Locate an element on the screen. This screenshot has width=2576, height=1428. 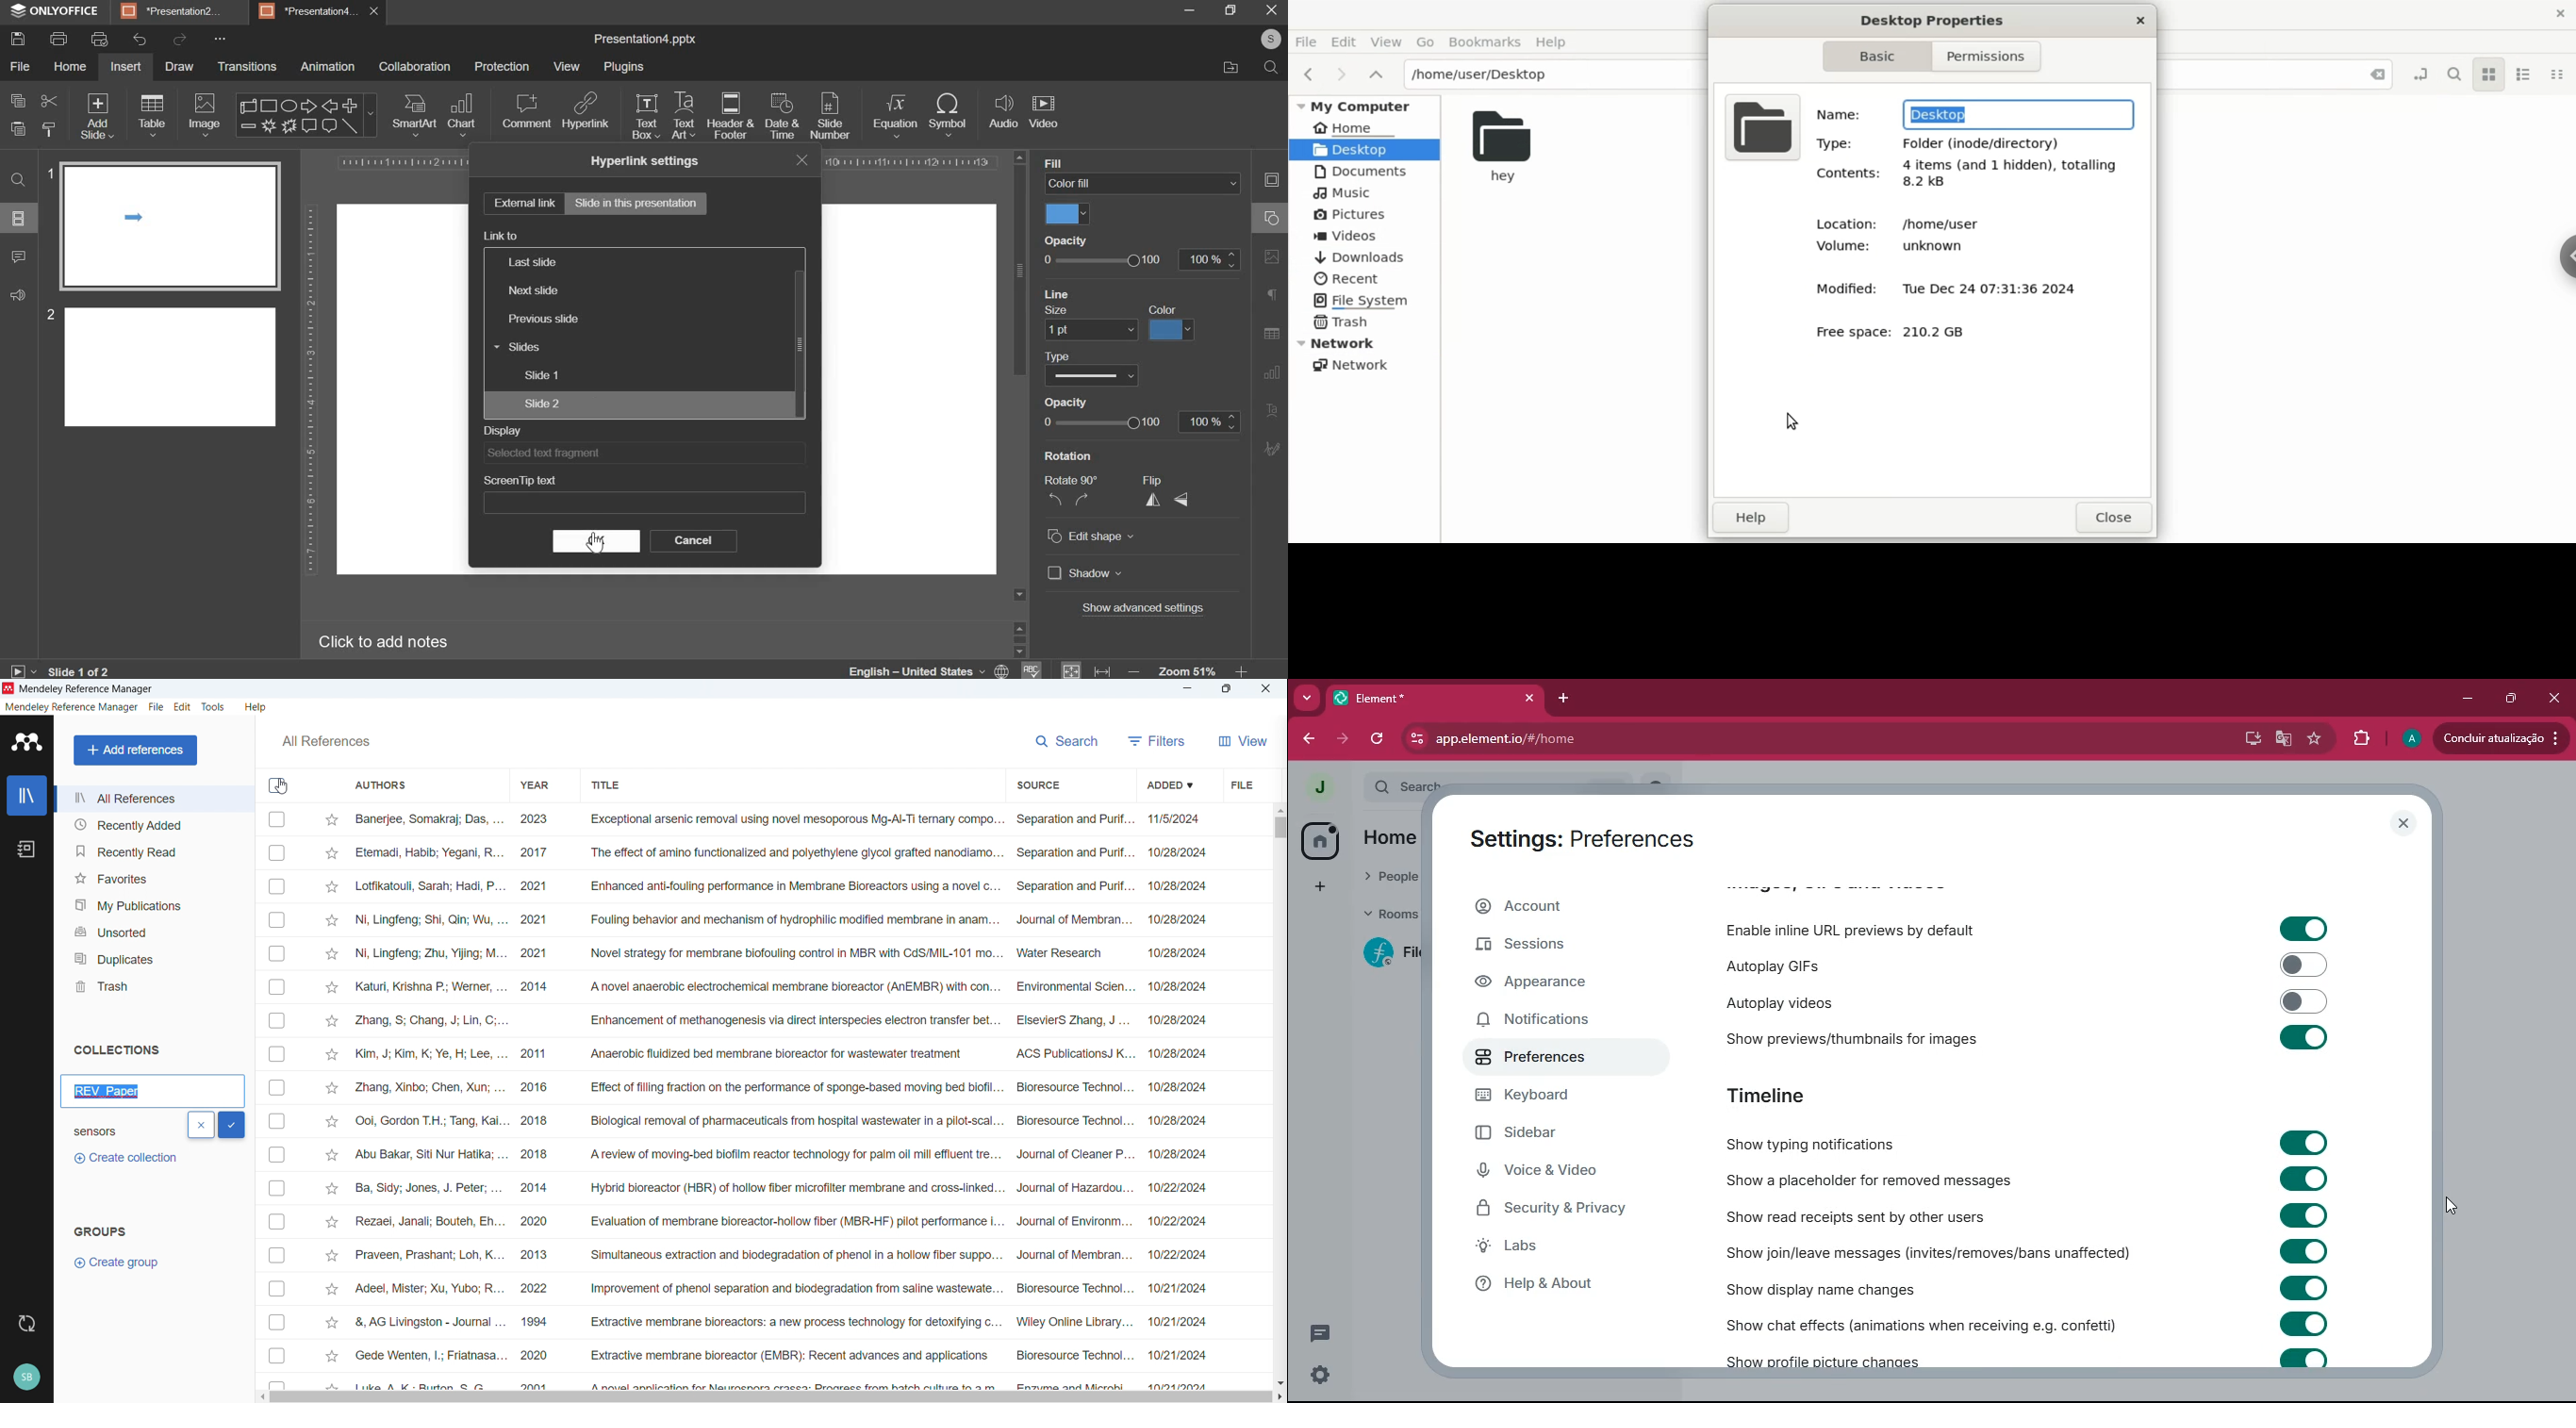
display is located at coordinates (643, 453).